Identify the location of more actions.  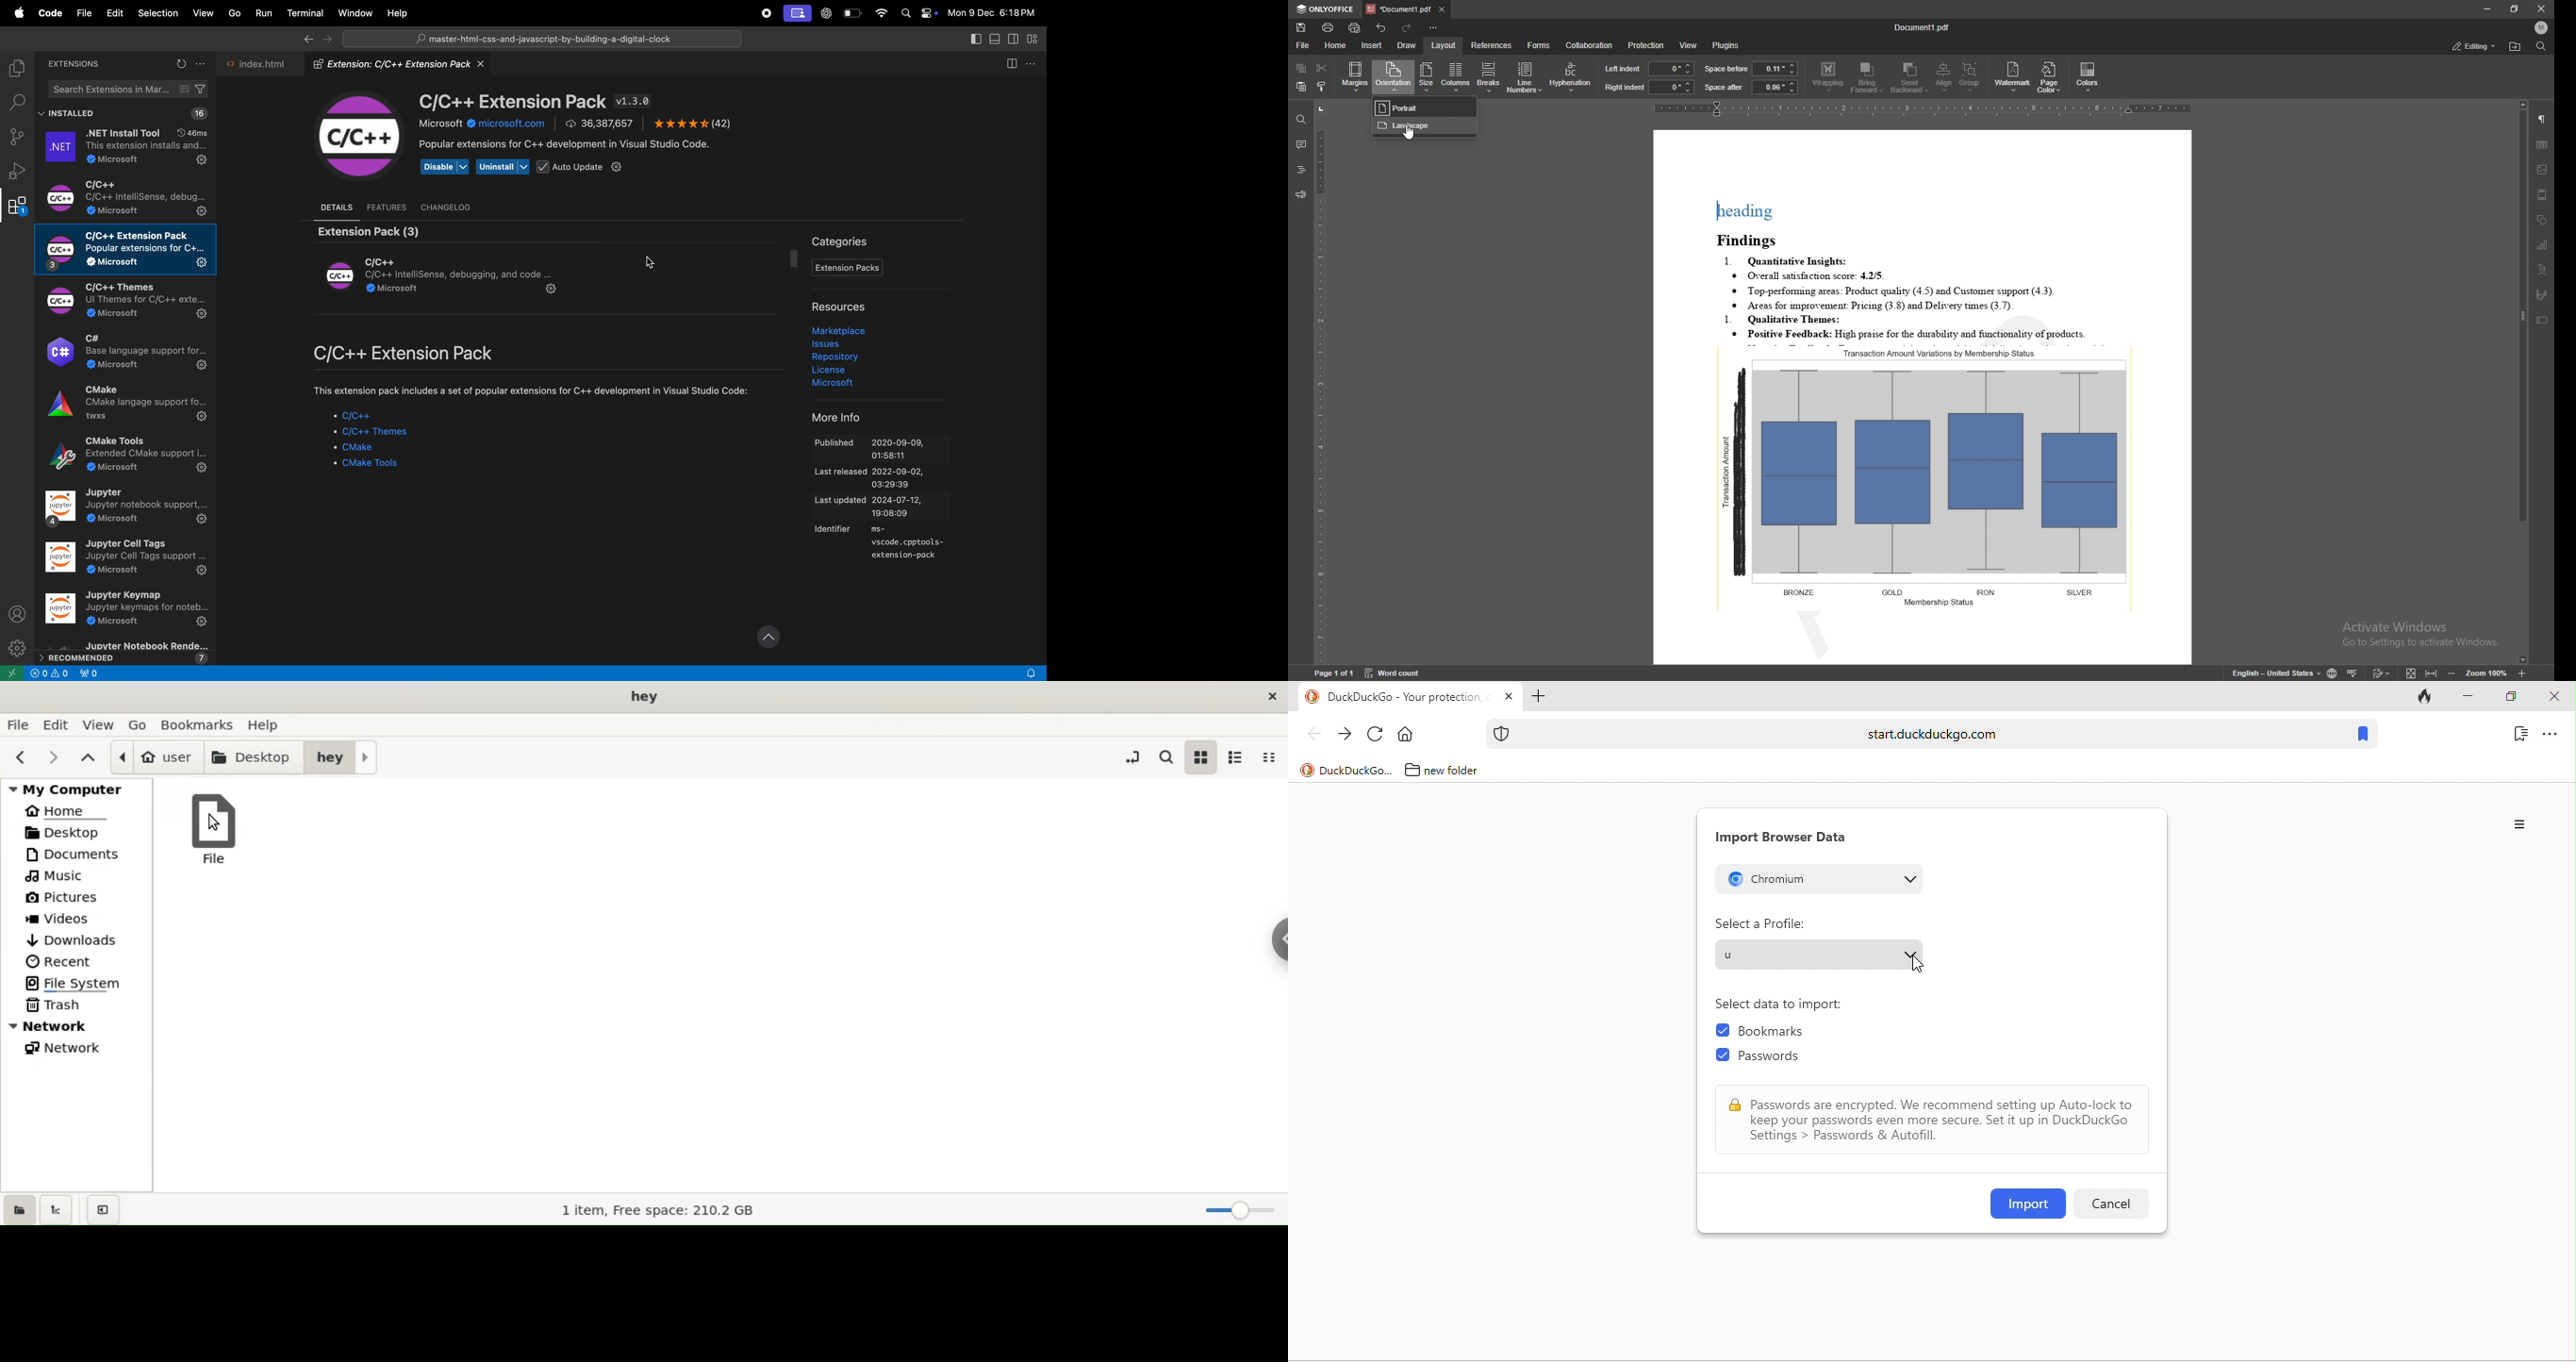
(1034, 62).